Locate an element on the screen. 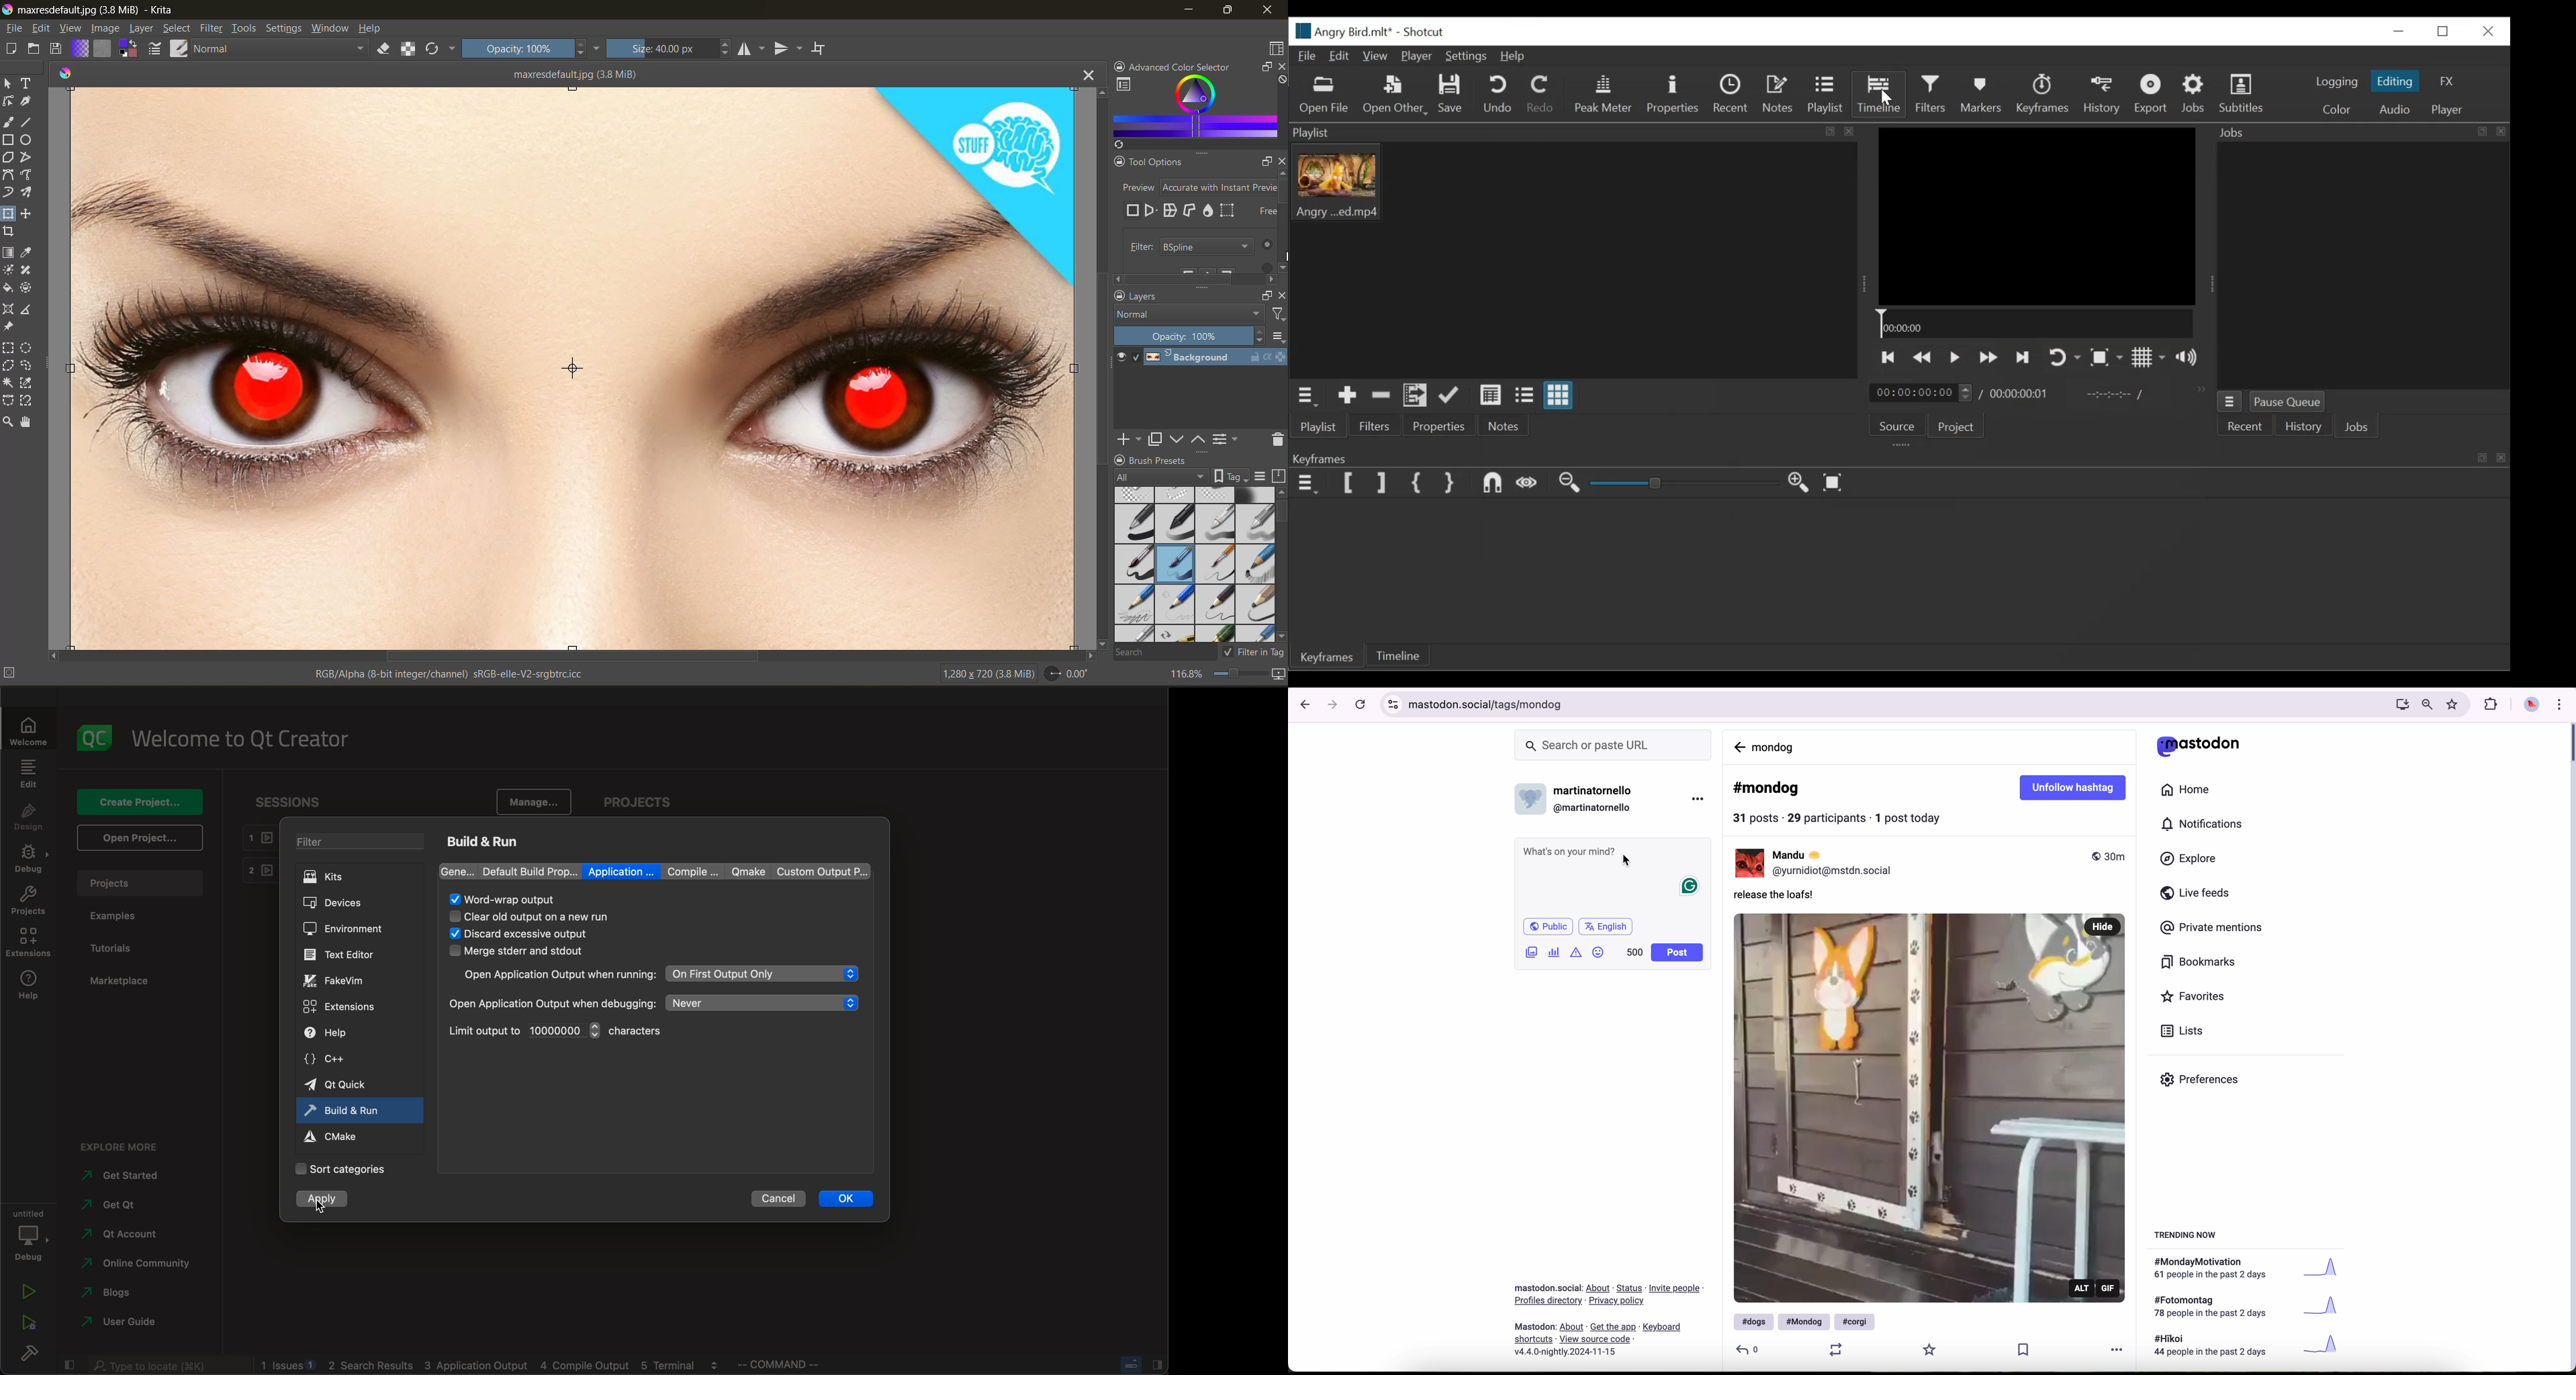 The image size is (2576, 1400). link is located at coordinates (1613, 1328).